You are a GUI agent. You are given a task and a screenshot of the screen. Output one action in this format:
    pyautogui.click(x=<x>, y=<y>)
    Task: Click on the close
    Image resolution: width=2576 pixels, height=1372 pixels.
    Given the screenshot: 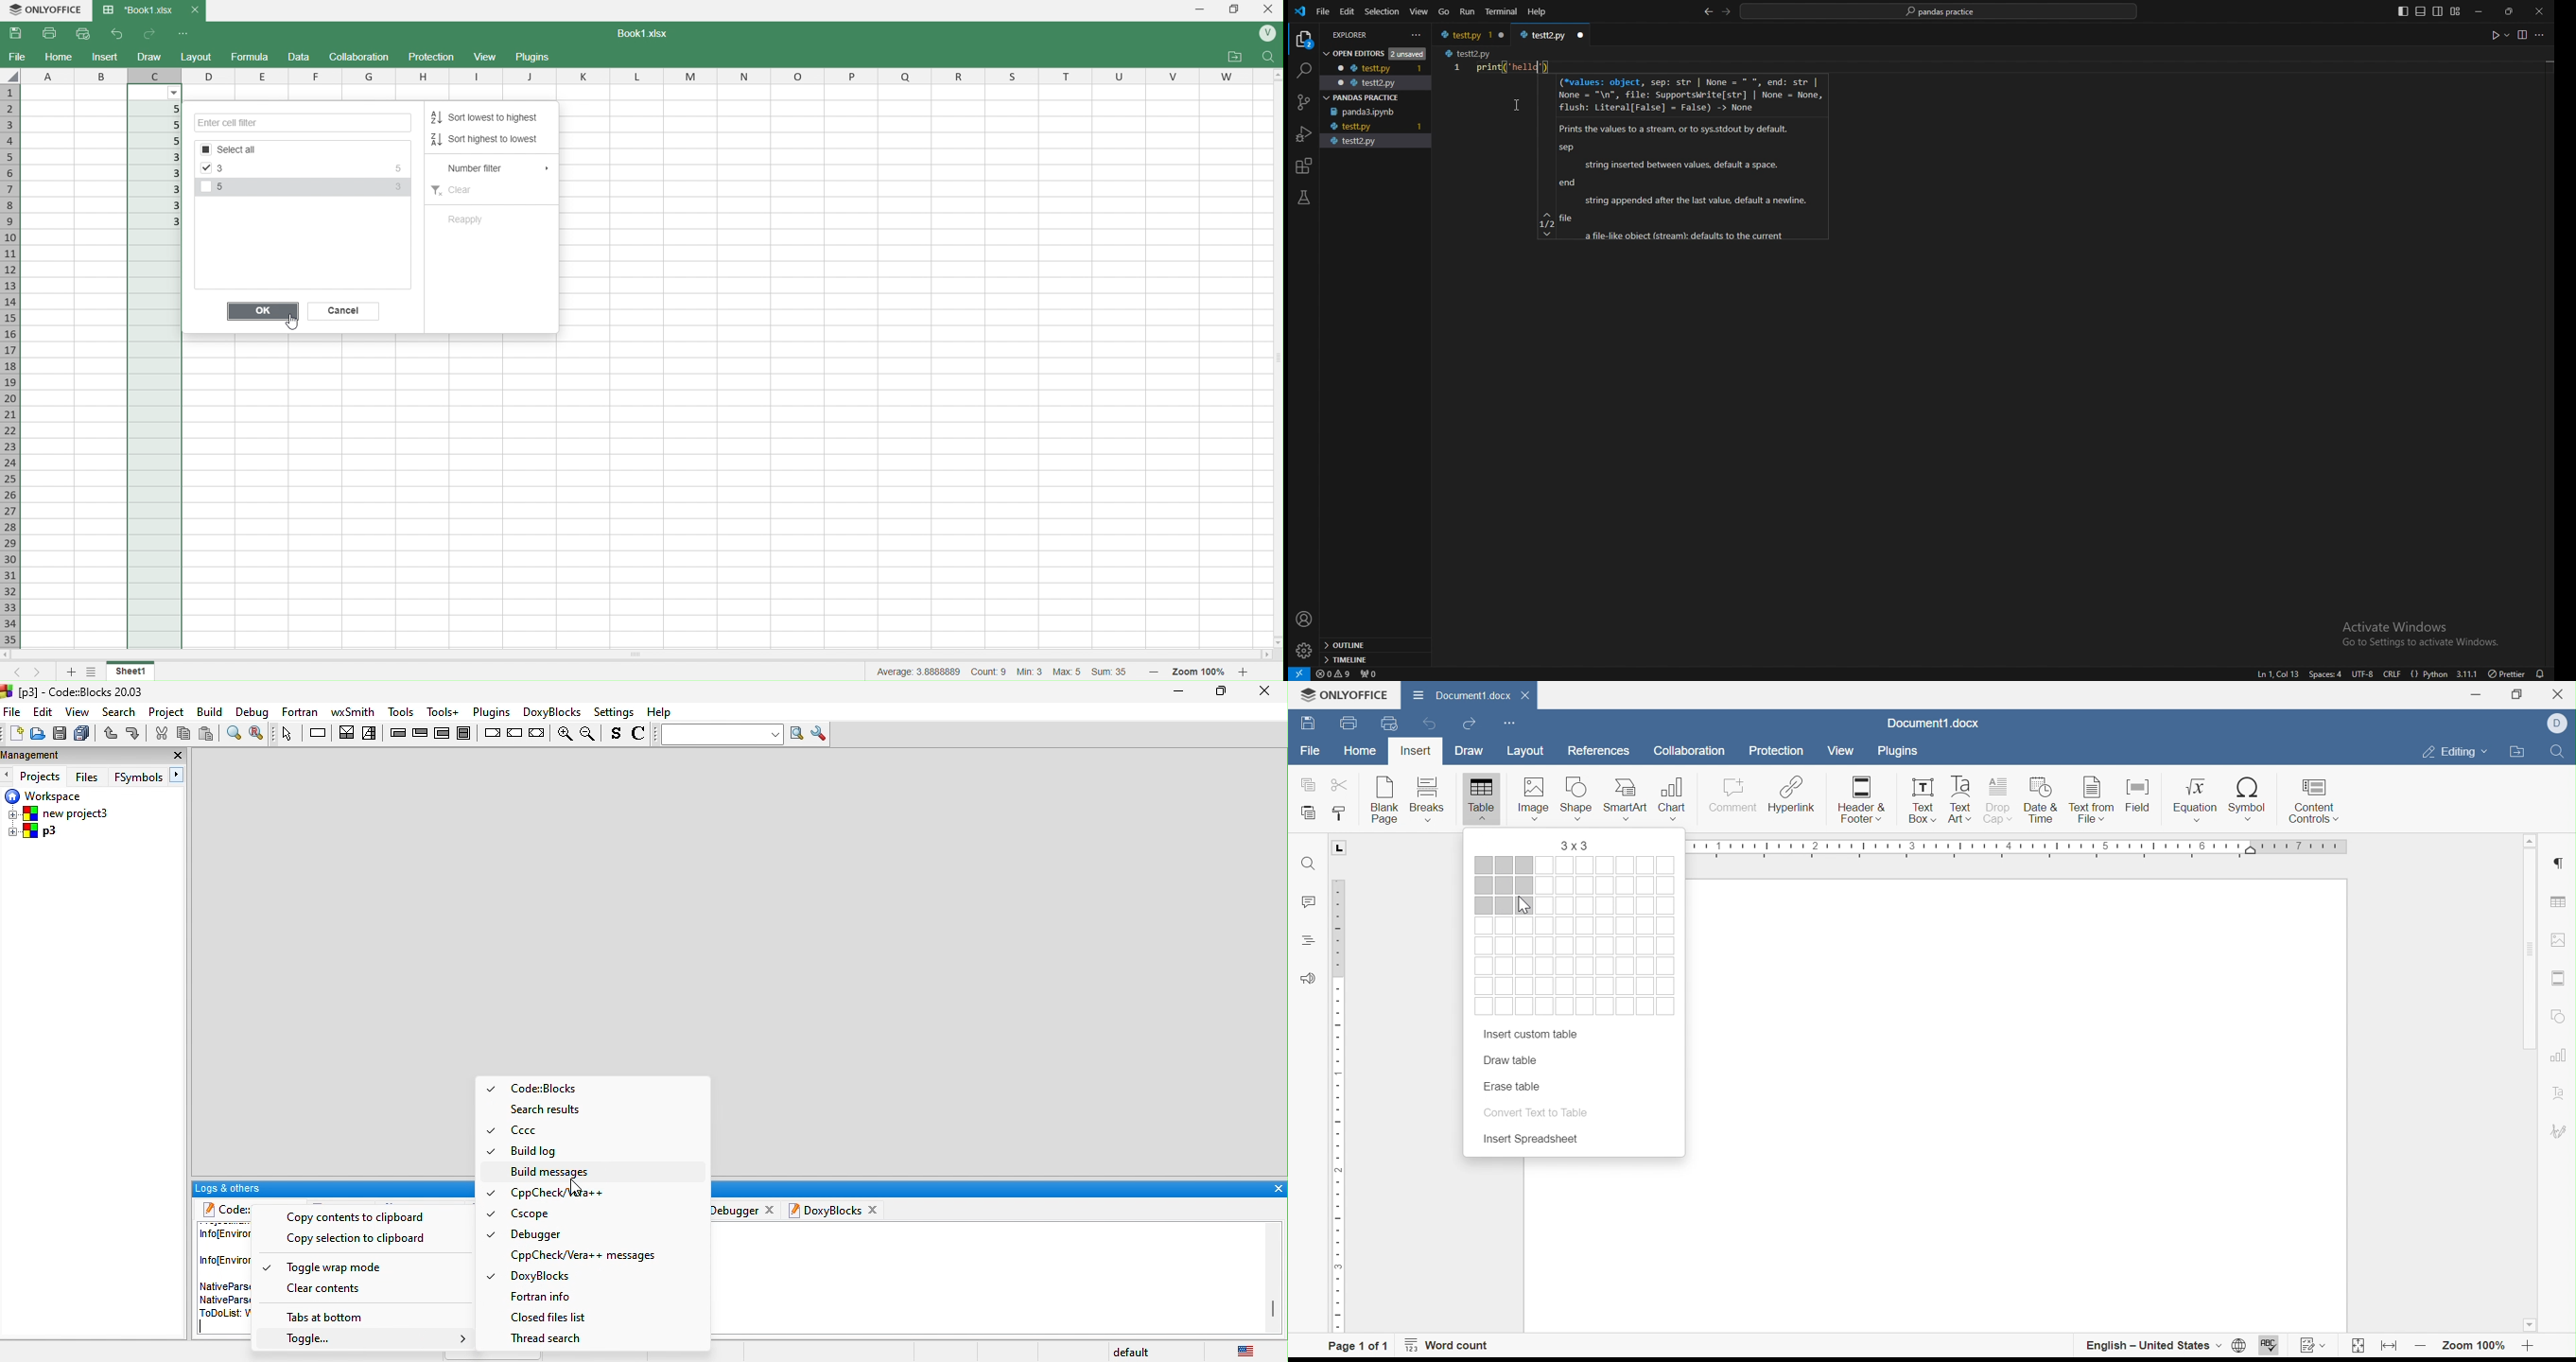 What is the action you would take?
    pyautogui.click(x=876, y=1210)
    